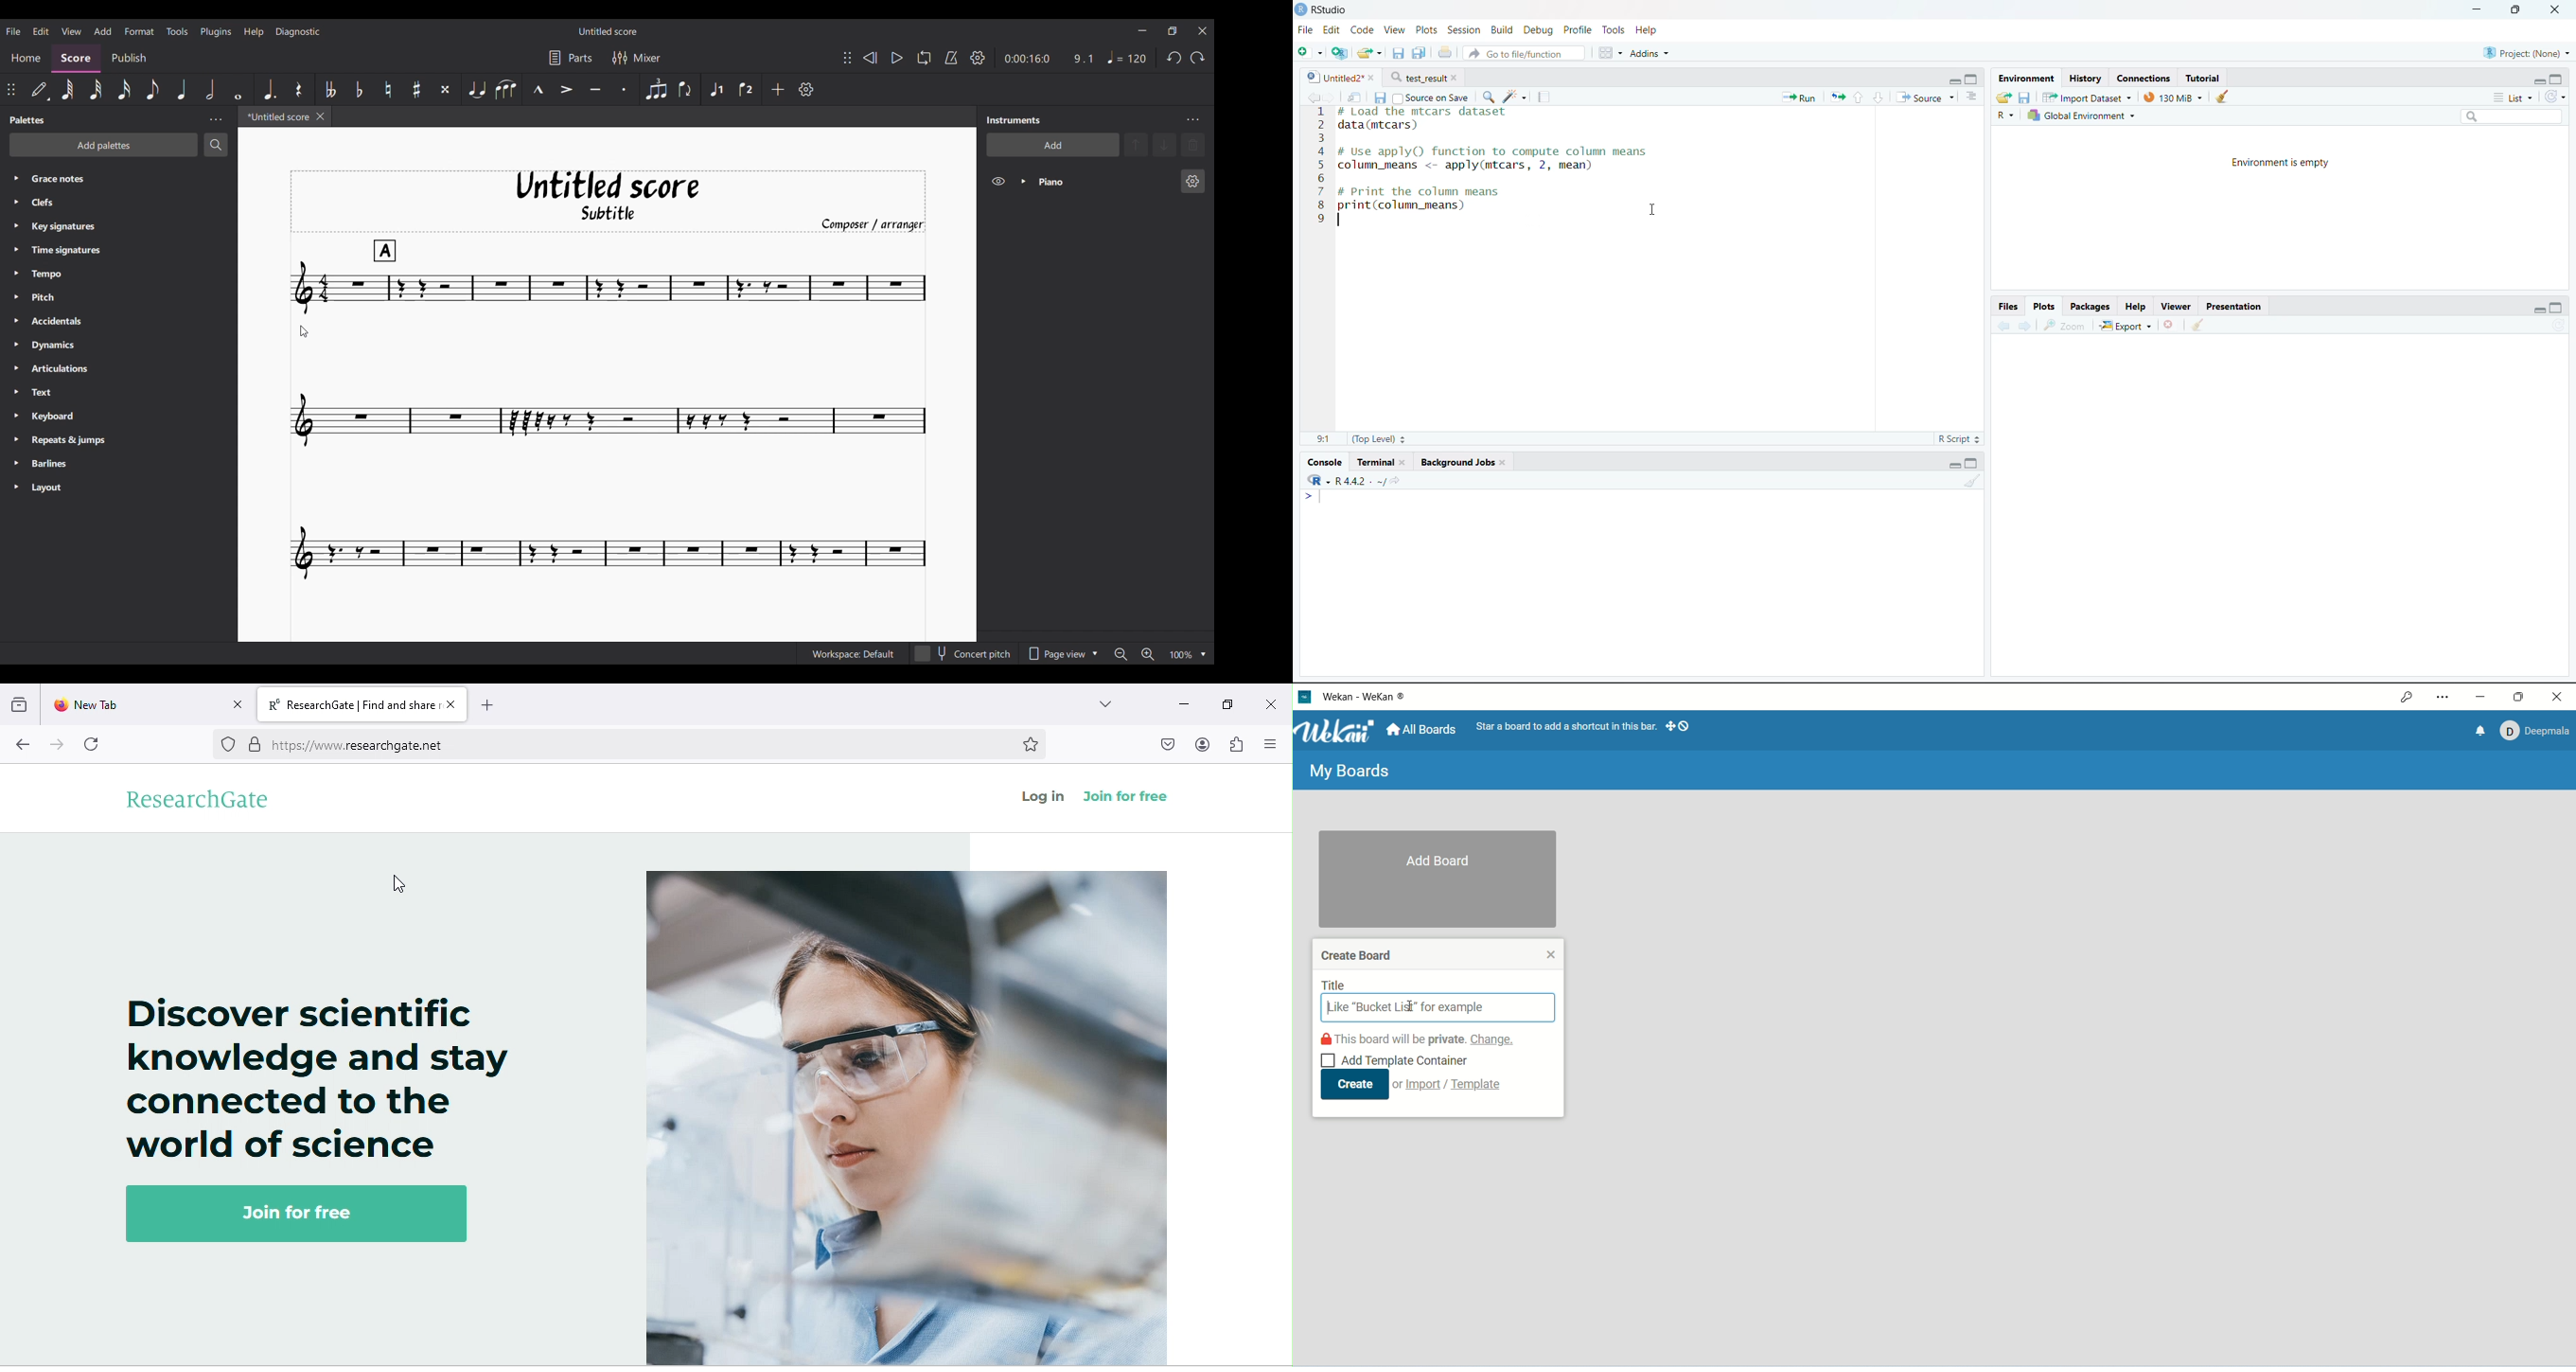  Describe the element at coordinates (28, 120) in the screenshot. I see `Palette title` at that location.